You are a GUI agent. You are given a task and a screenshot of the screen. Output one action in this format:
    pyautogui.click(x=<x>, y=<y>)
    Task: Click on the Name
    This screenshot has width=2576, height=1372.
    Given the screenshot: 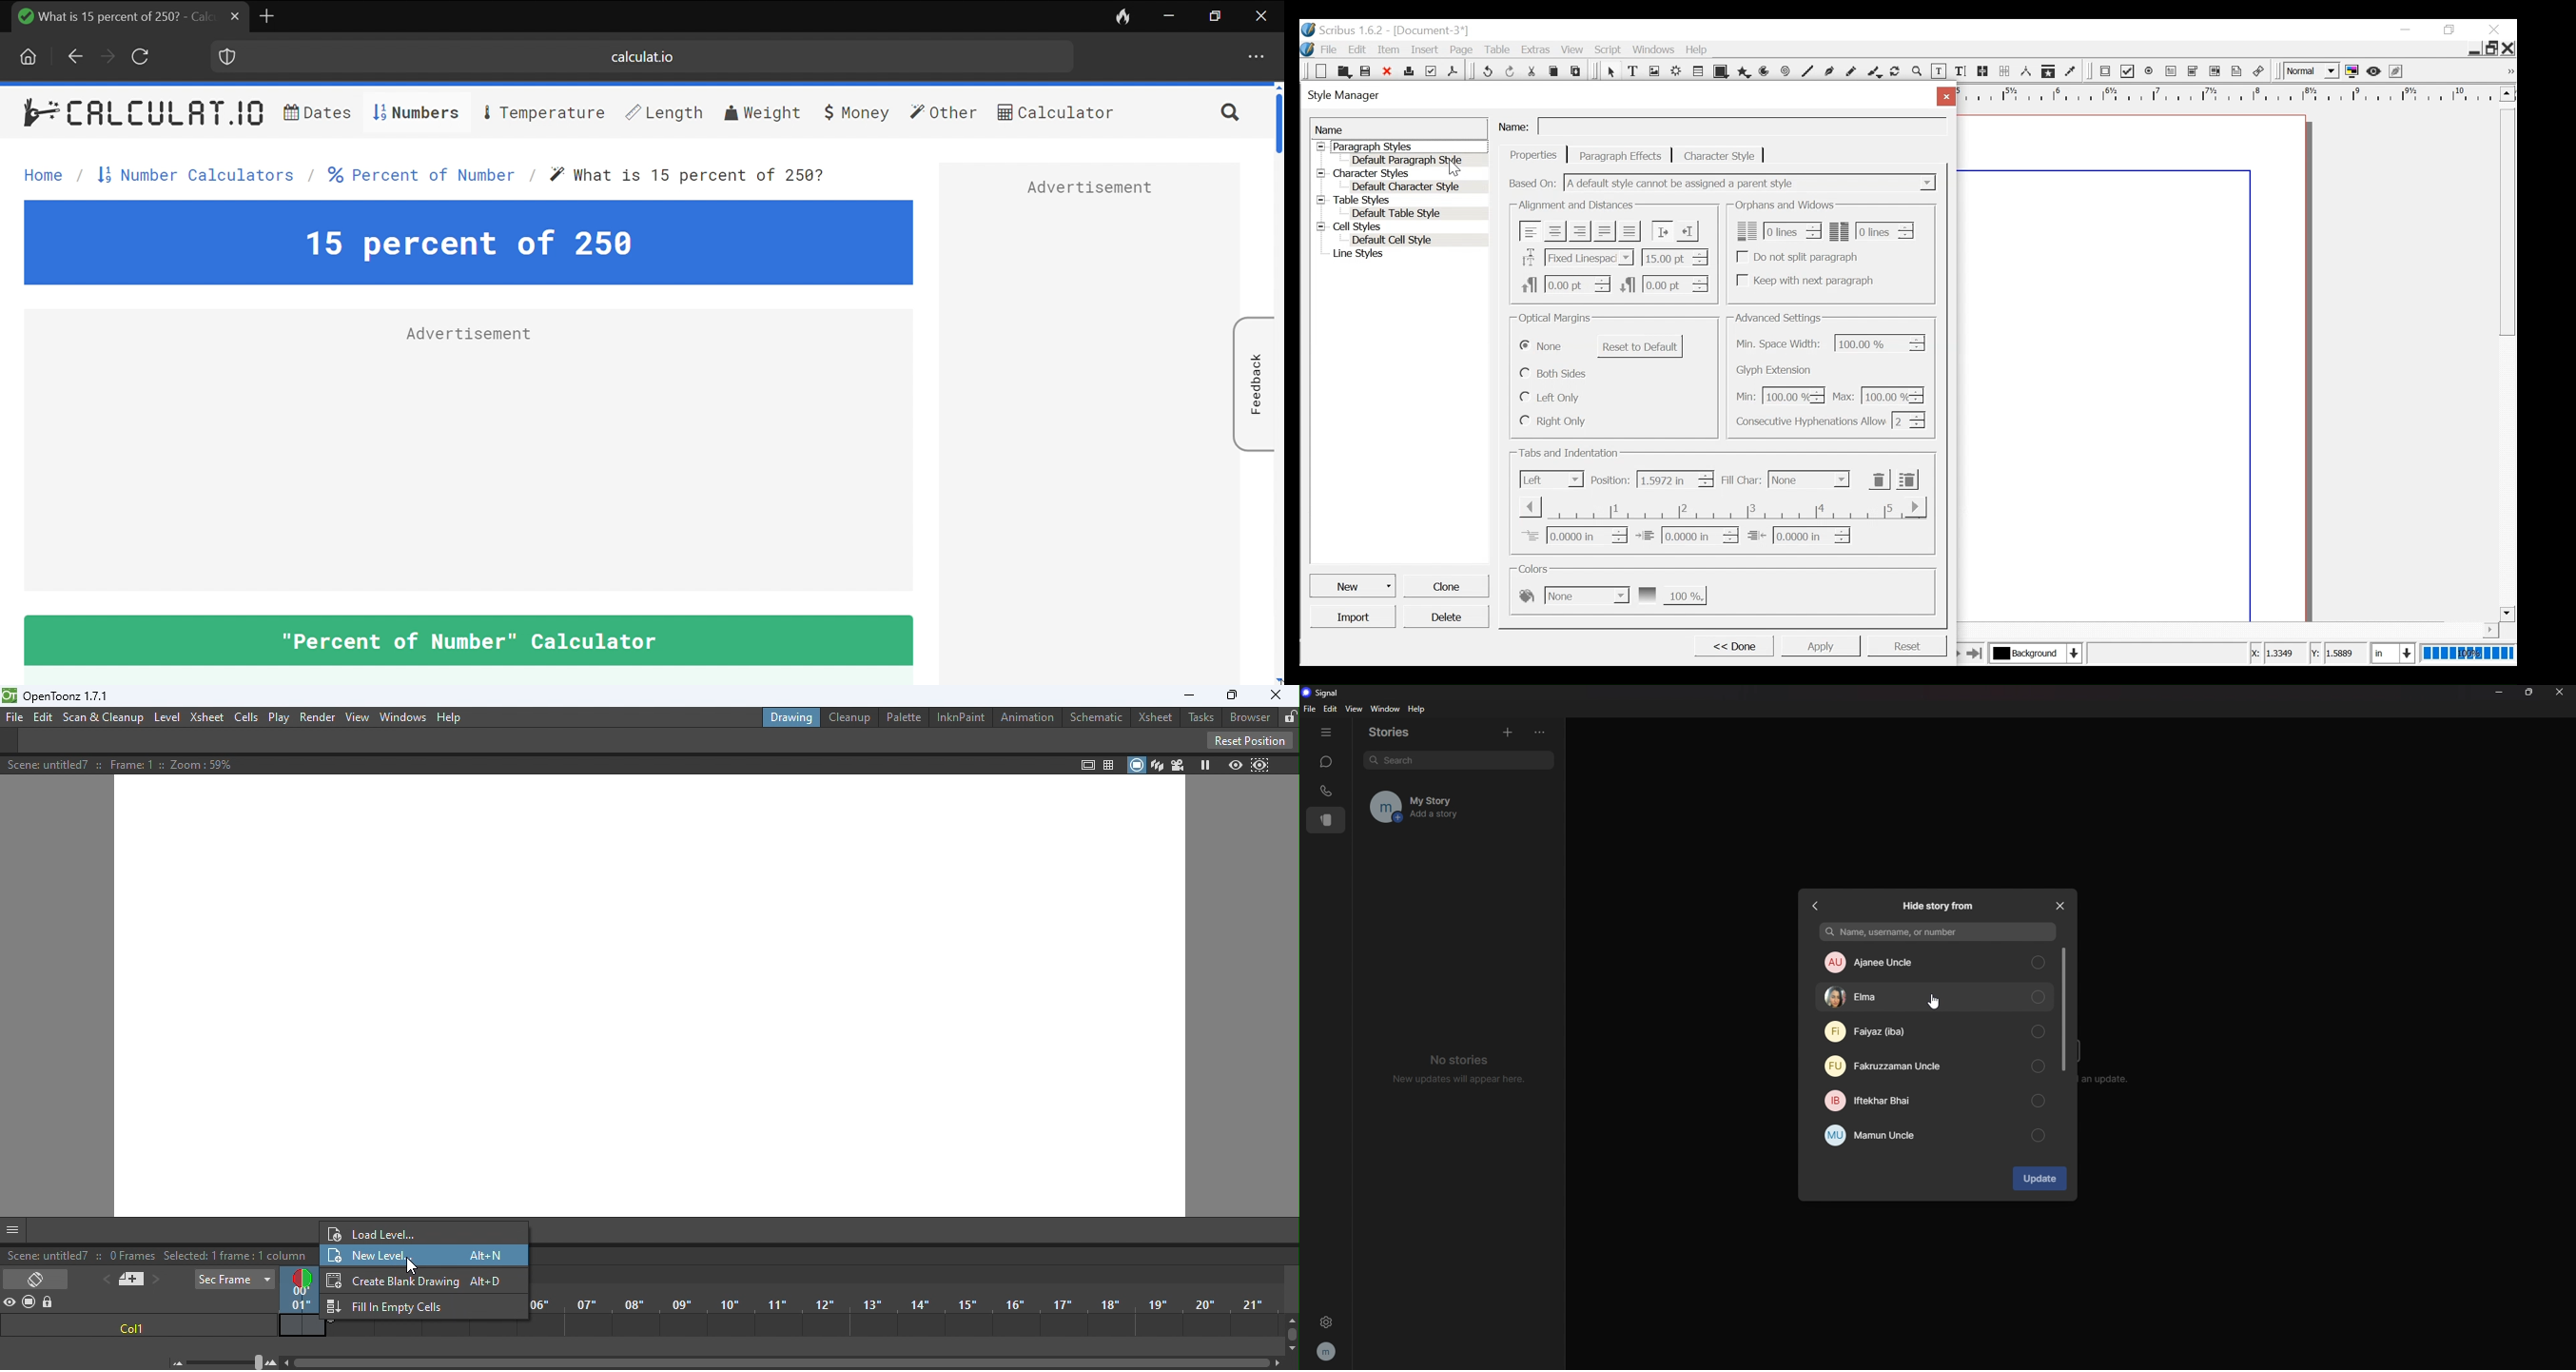 What is the action you would take?
    pyautogui.click(x=1516, y=125)
    